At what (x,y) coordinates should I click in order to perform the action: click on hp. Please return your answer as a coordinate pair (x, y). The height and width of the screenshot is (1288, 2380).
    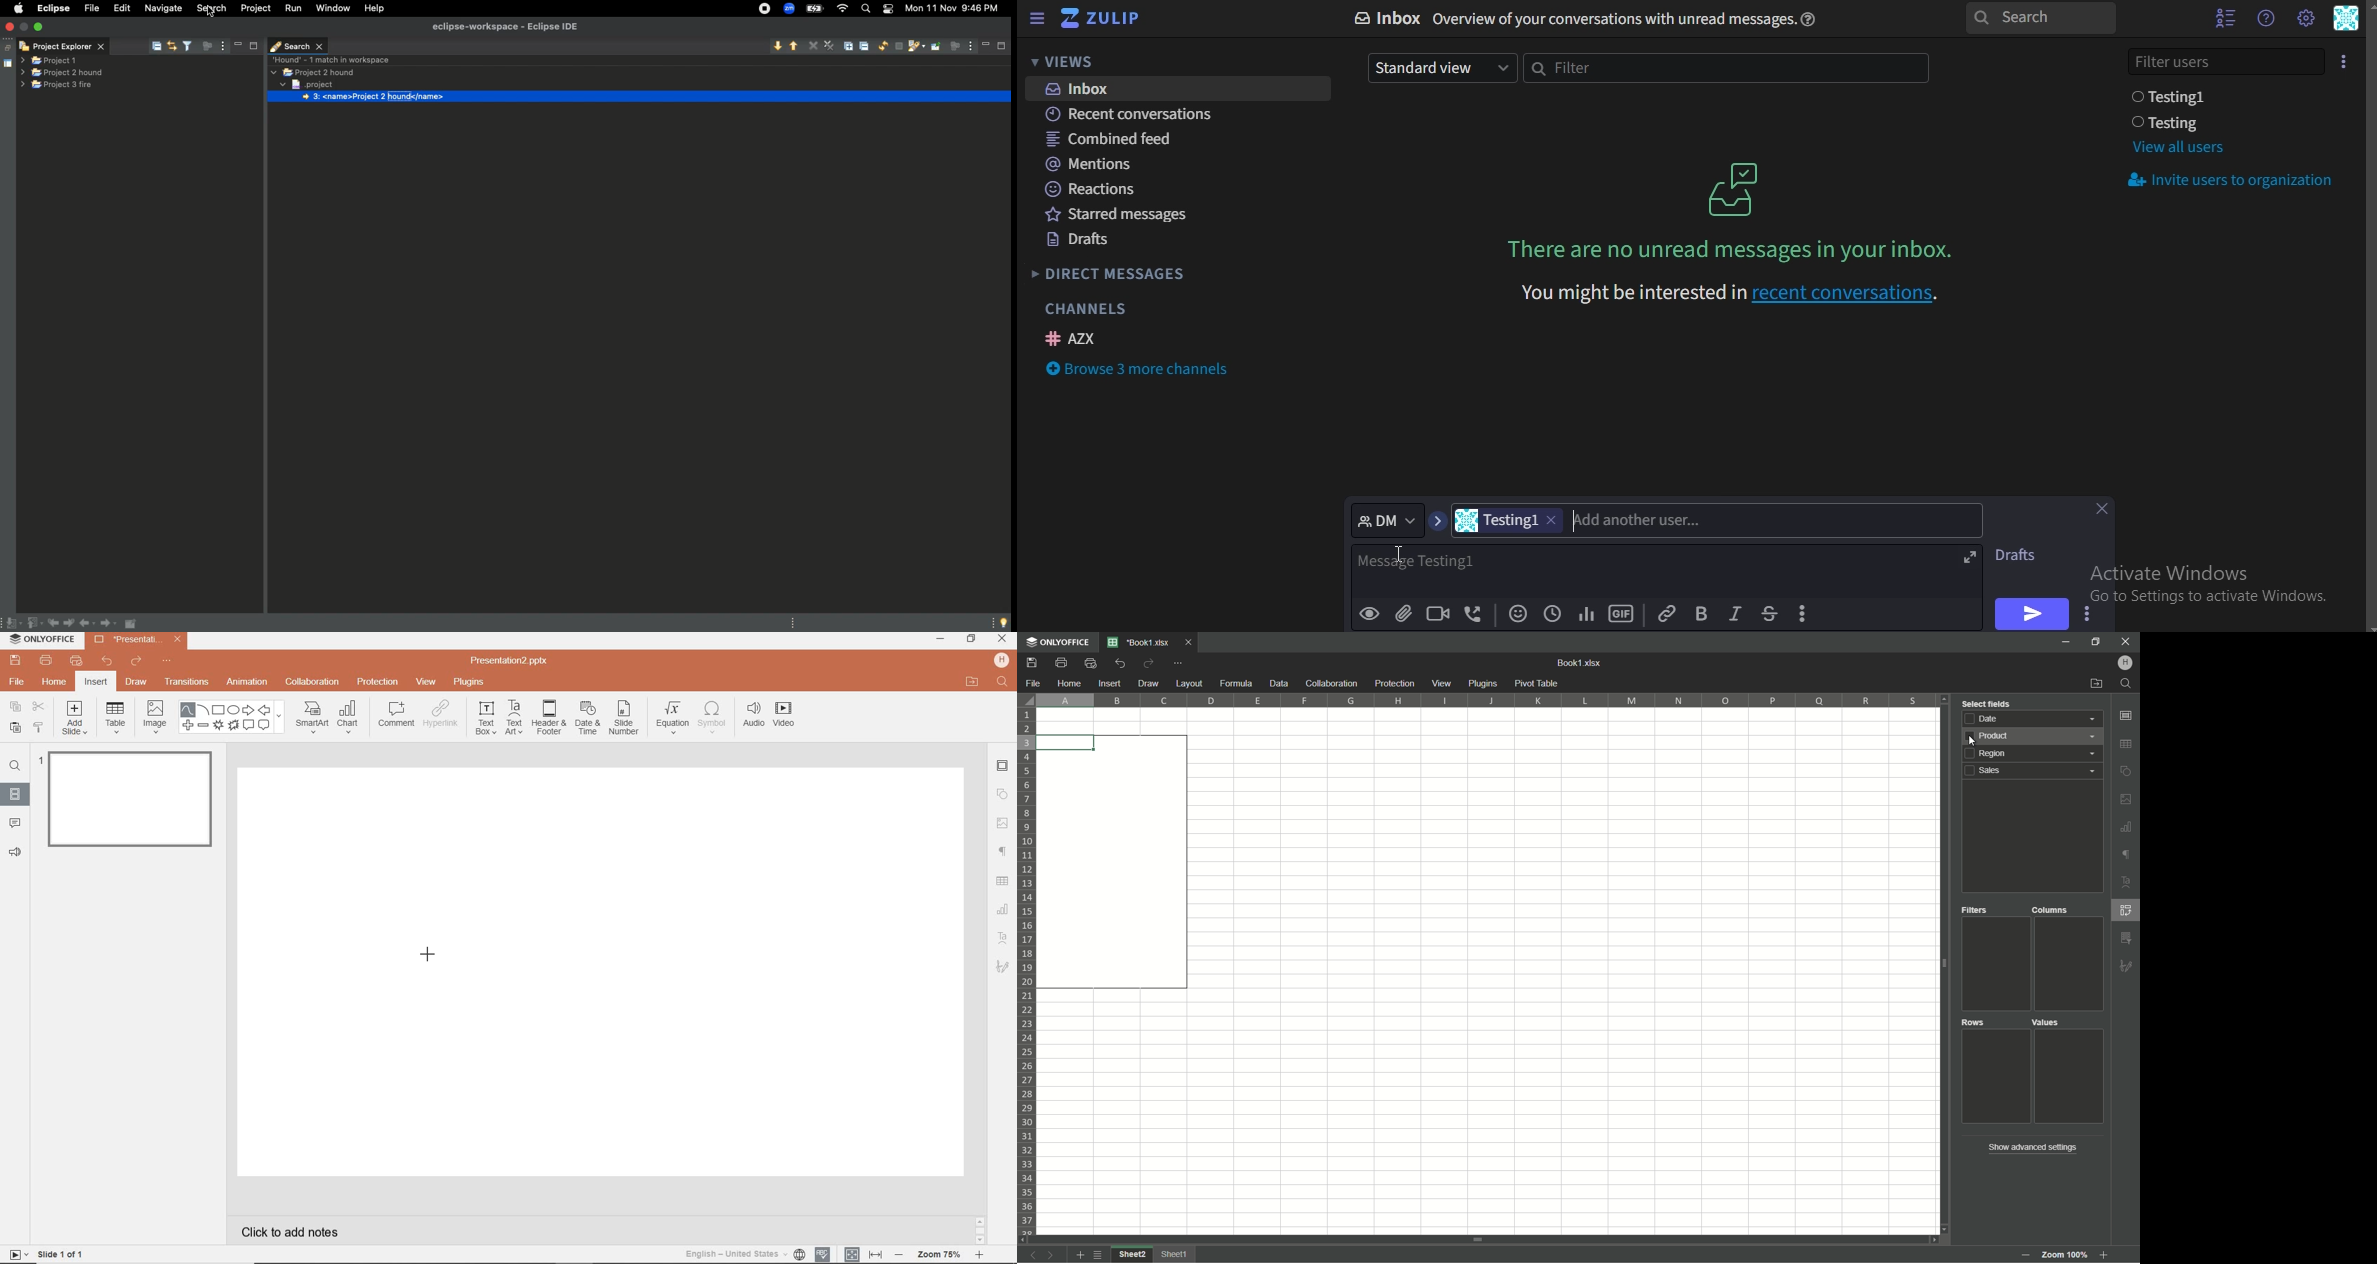
    Looking at the image, I should click on (2127, 662).